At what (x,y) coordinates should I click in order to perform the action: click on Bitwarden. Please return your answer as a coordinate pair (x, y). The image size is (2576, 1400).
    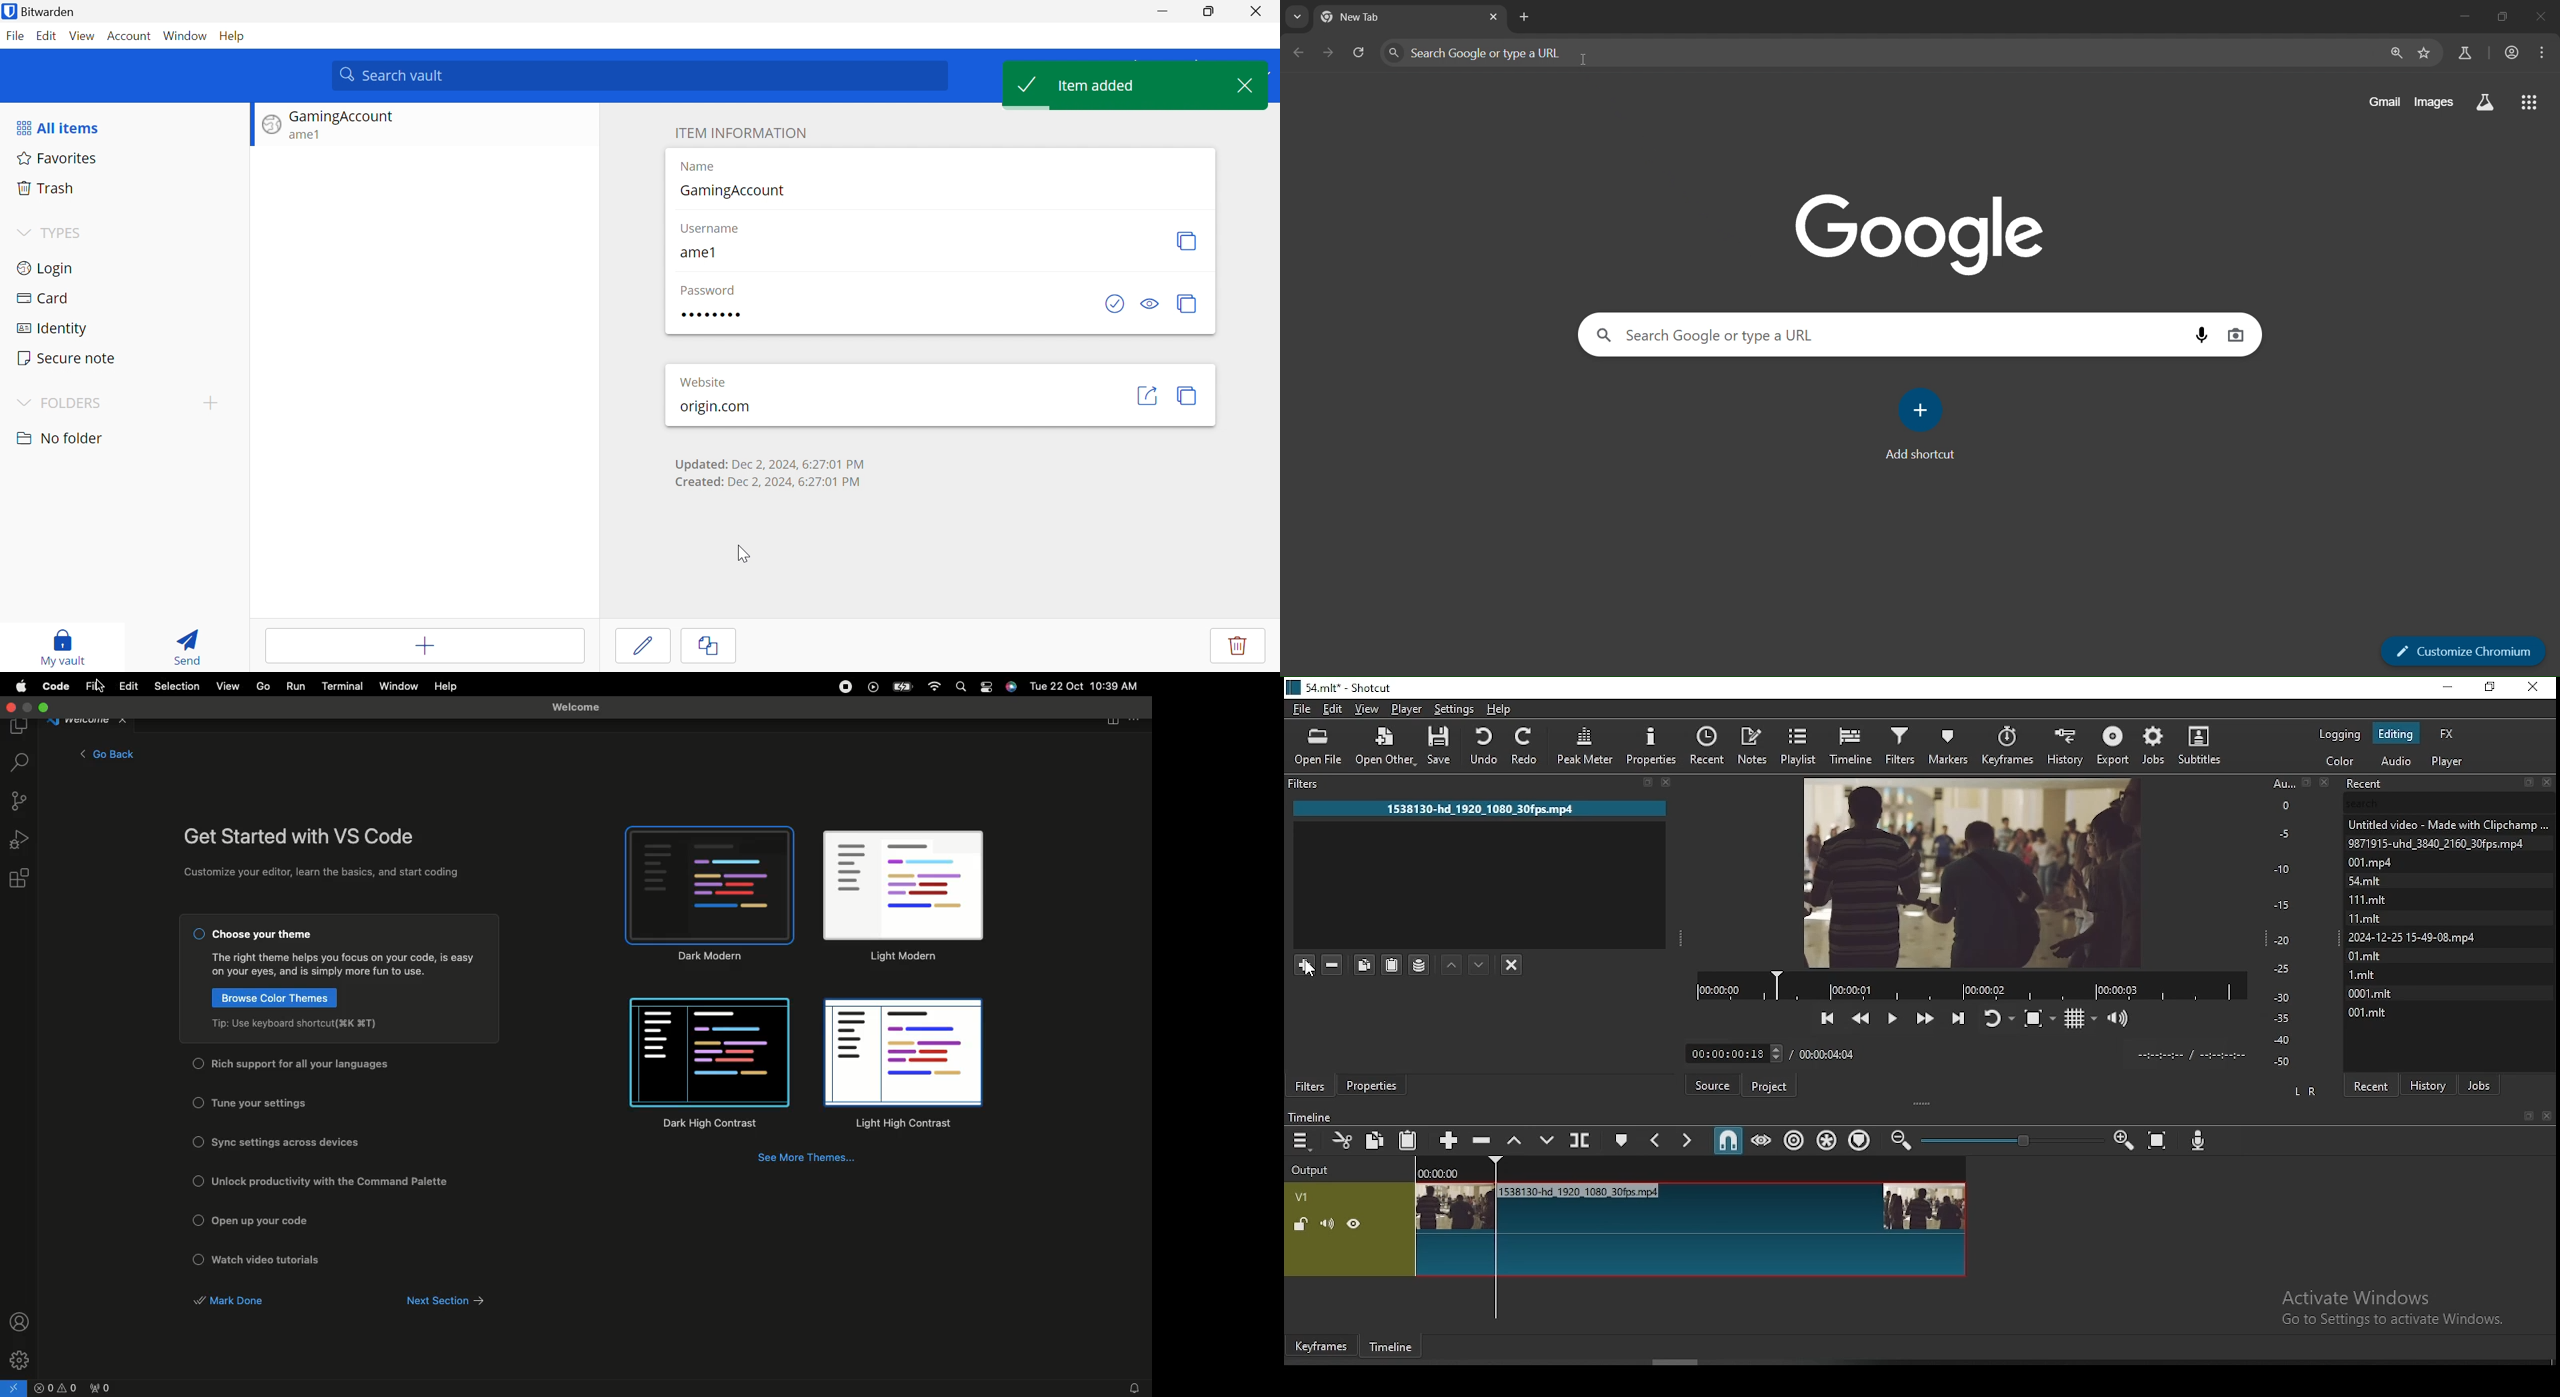
    Looking at the image, I should click on (39, 11).